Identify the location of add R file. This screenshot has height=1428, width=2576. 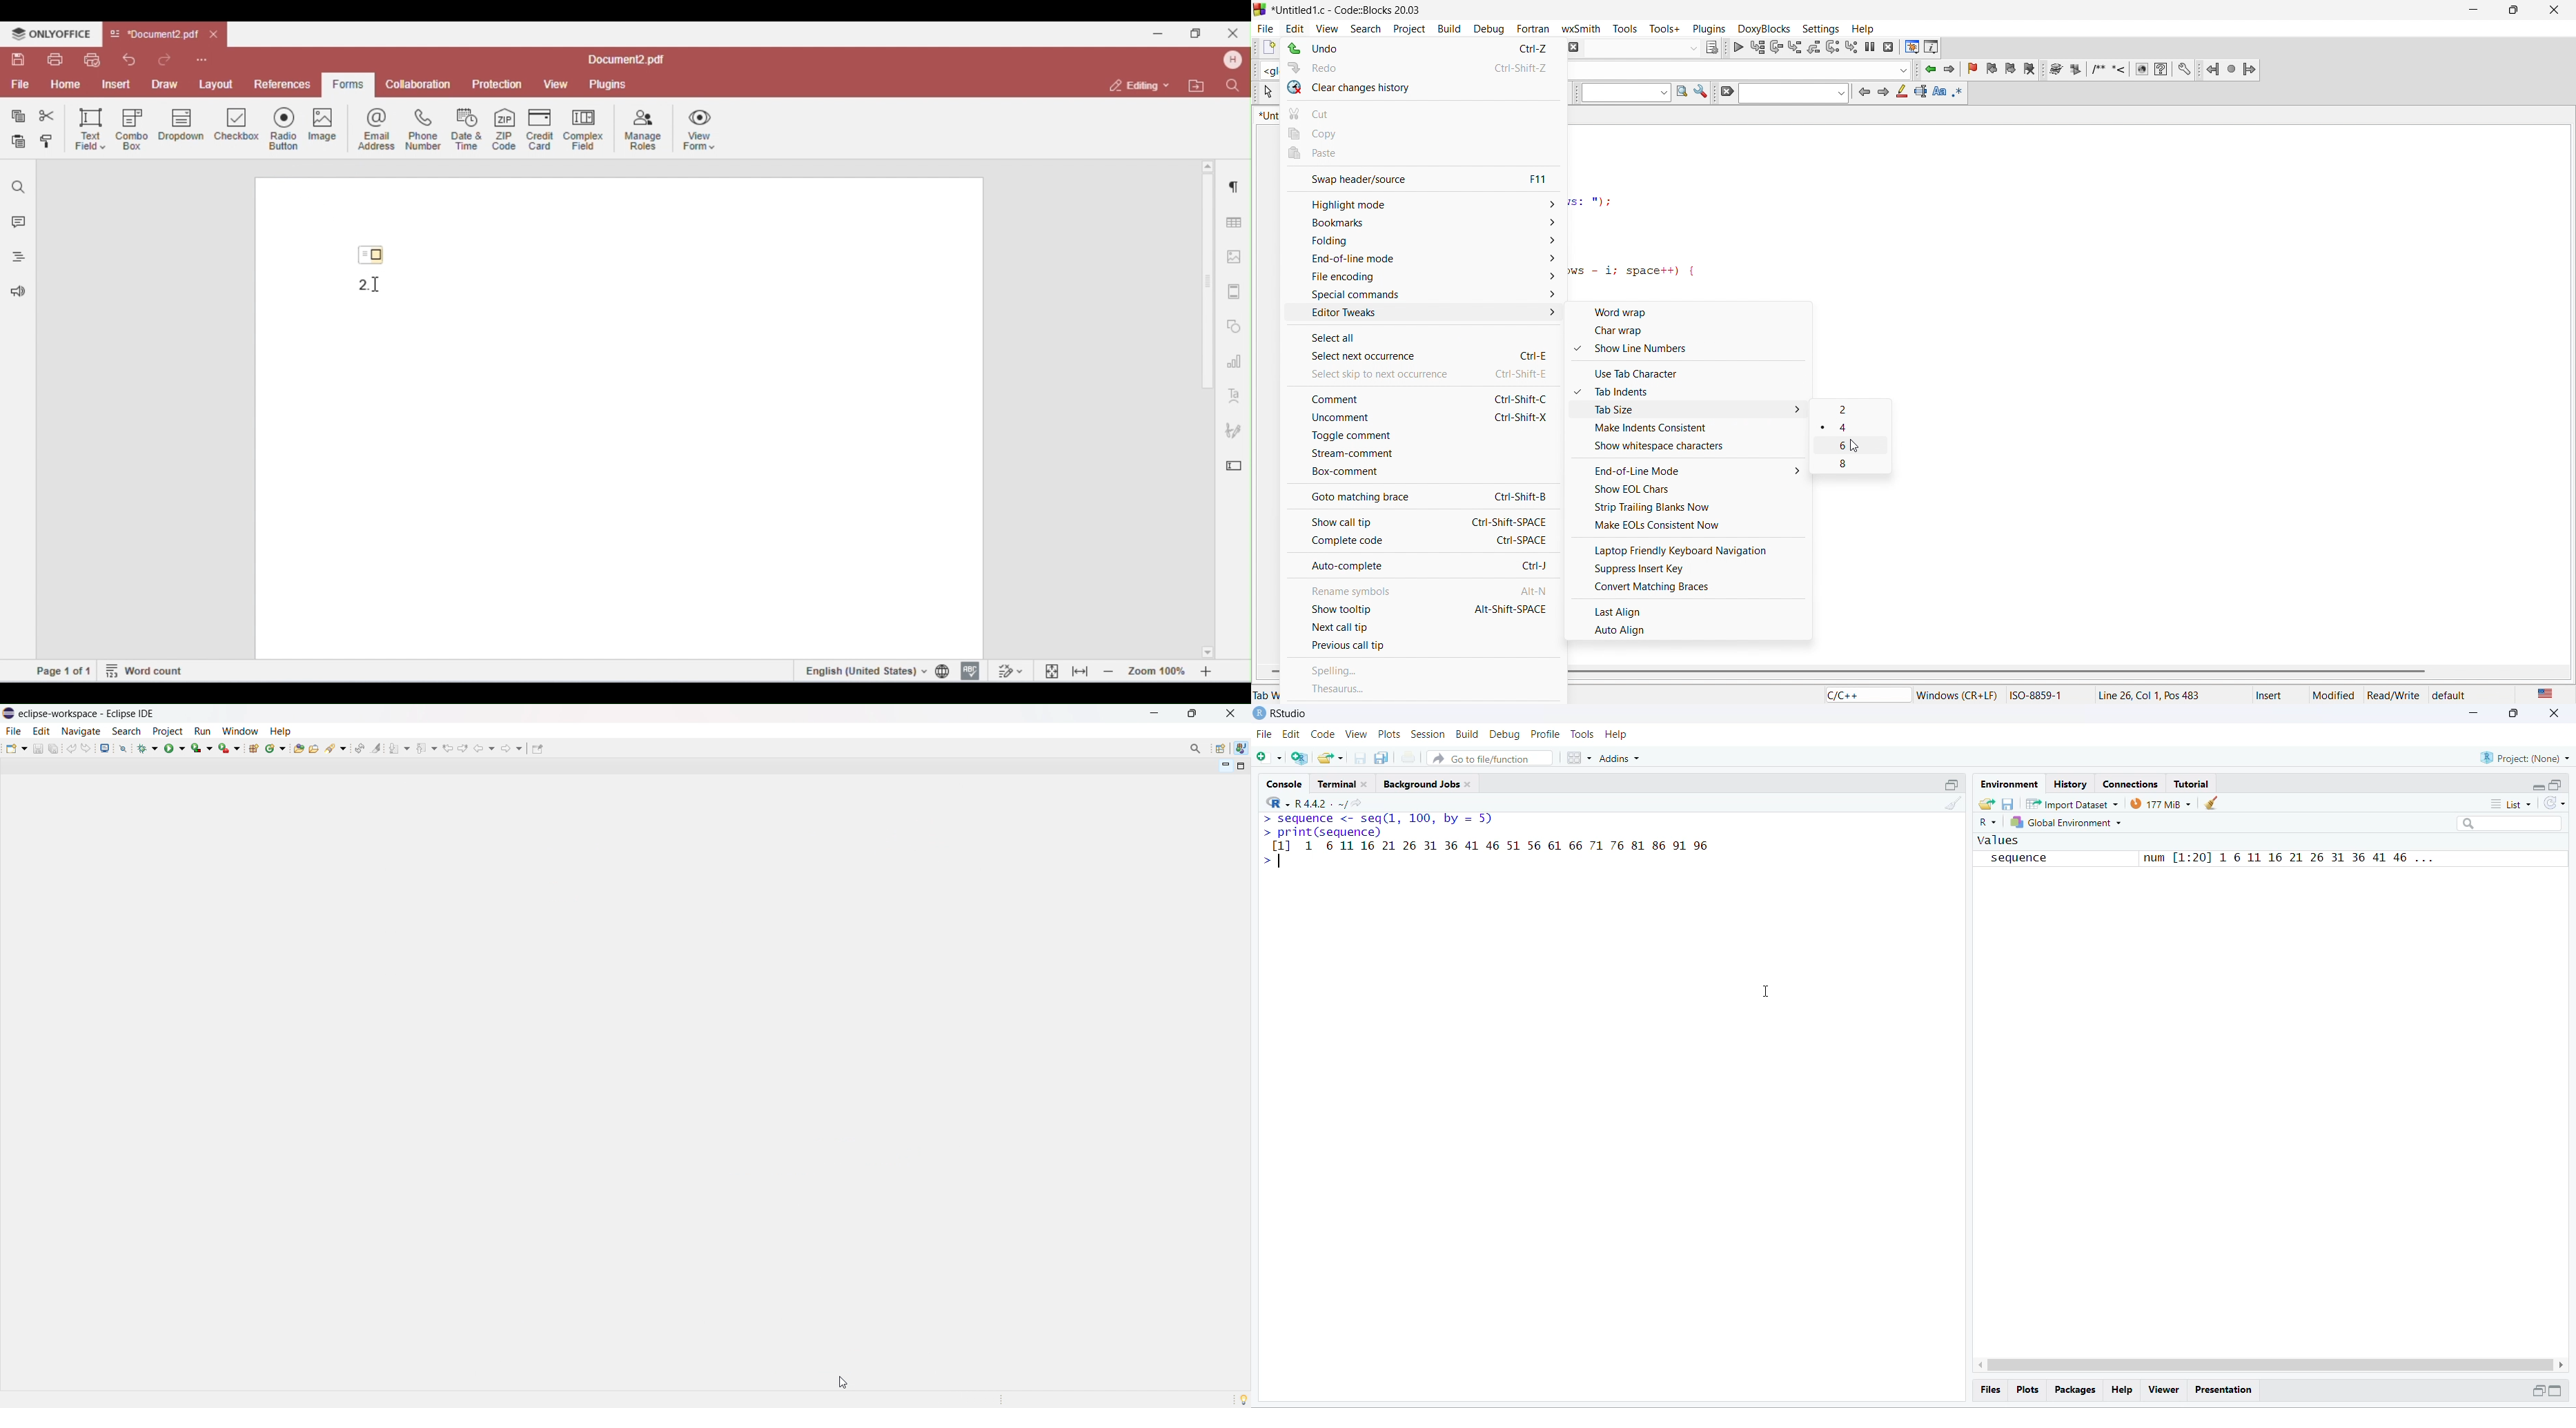
(1299, 759).